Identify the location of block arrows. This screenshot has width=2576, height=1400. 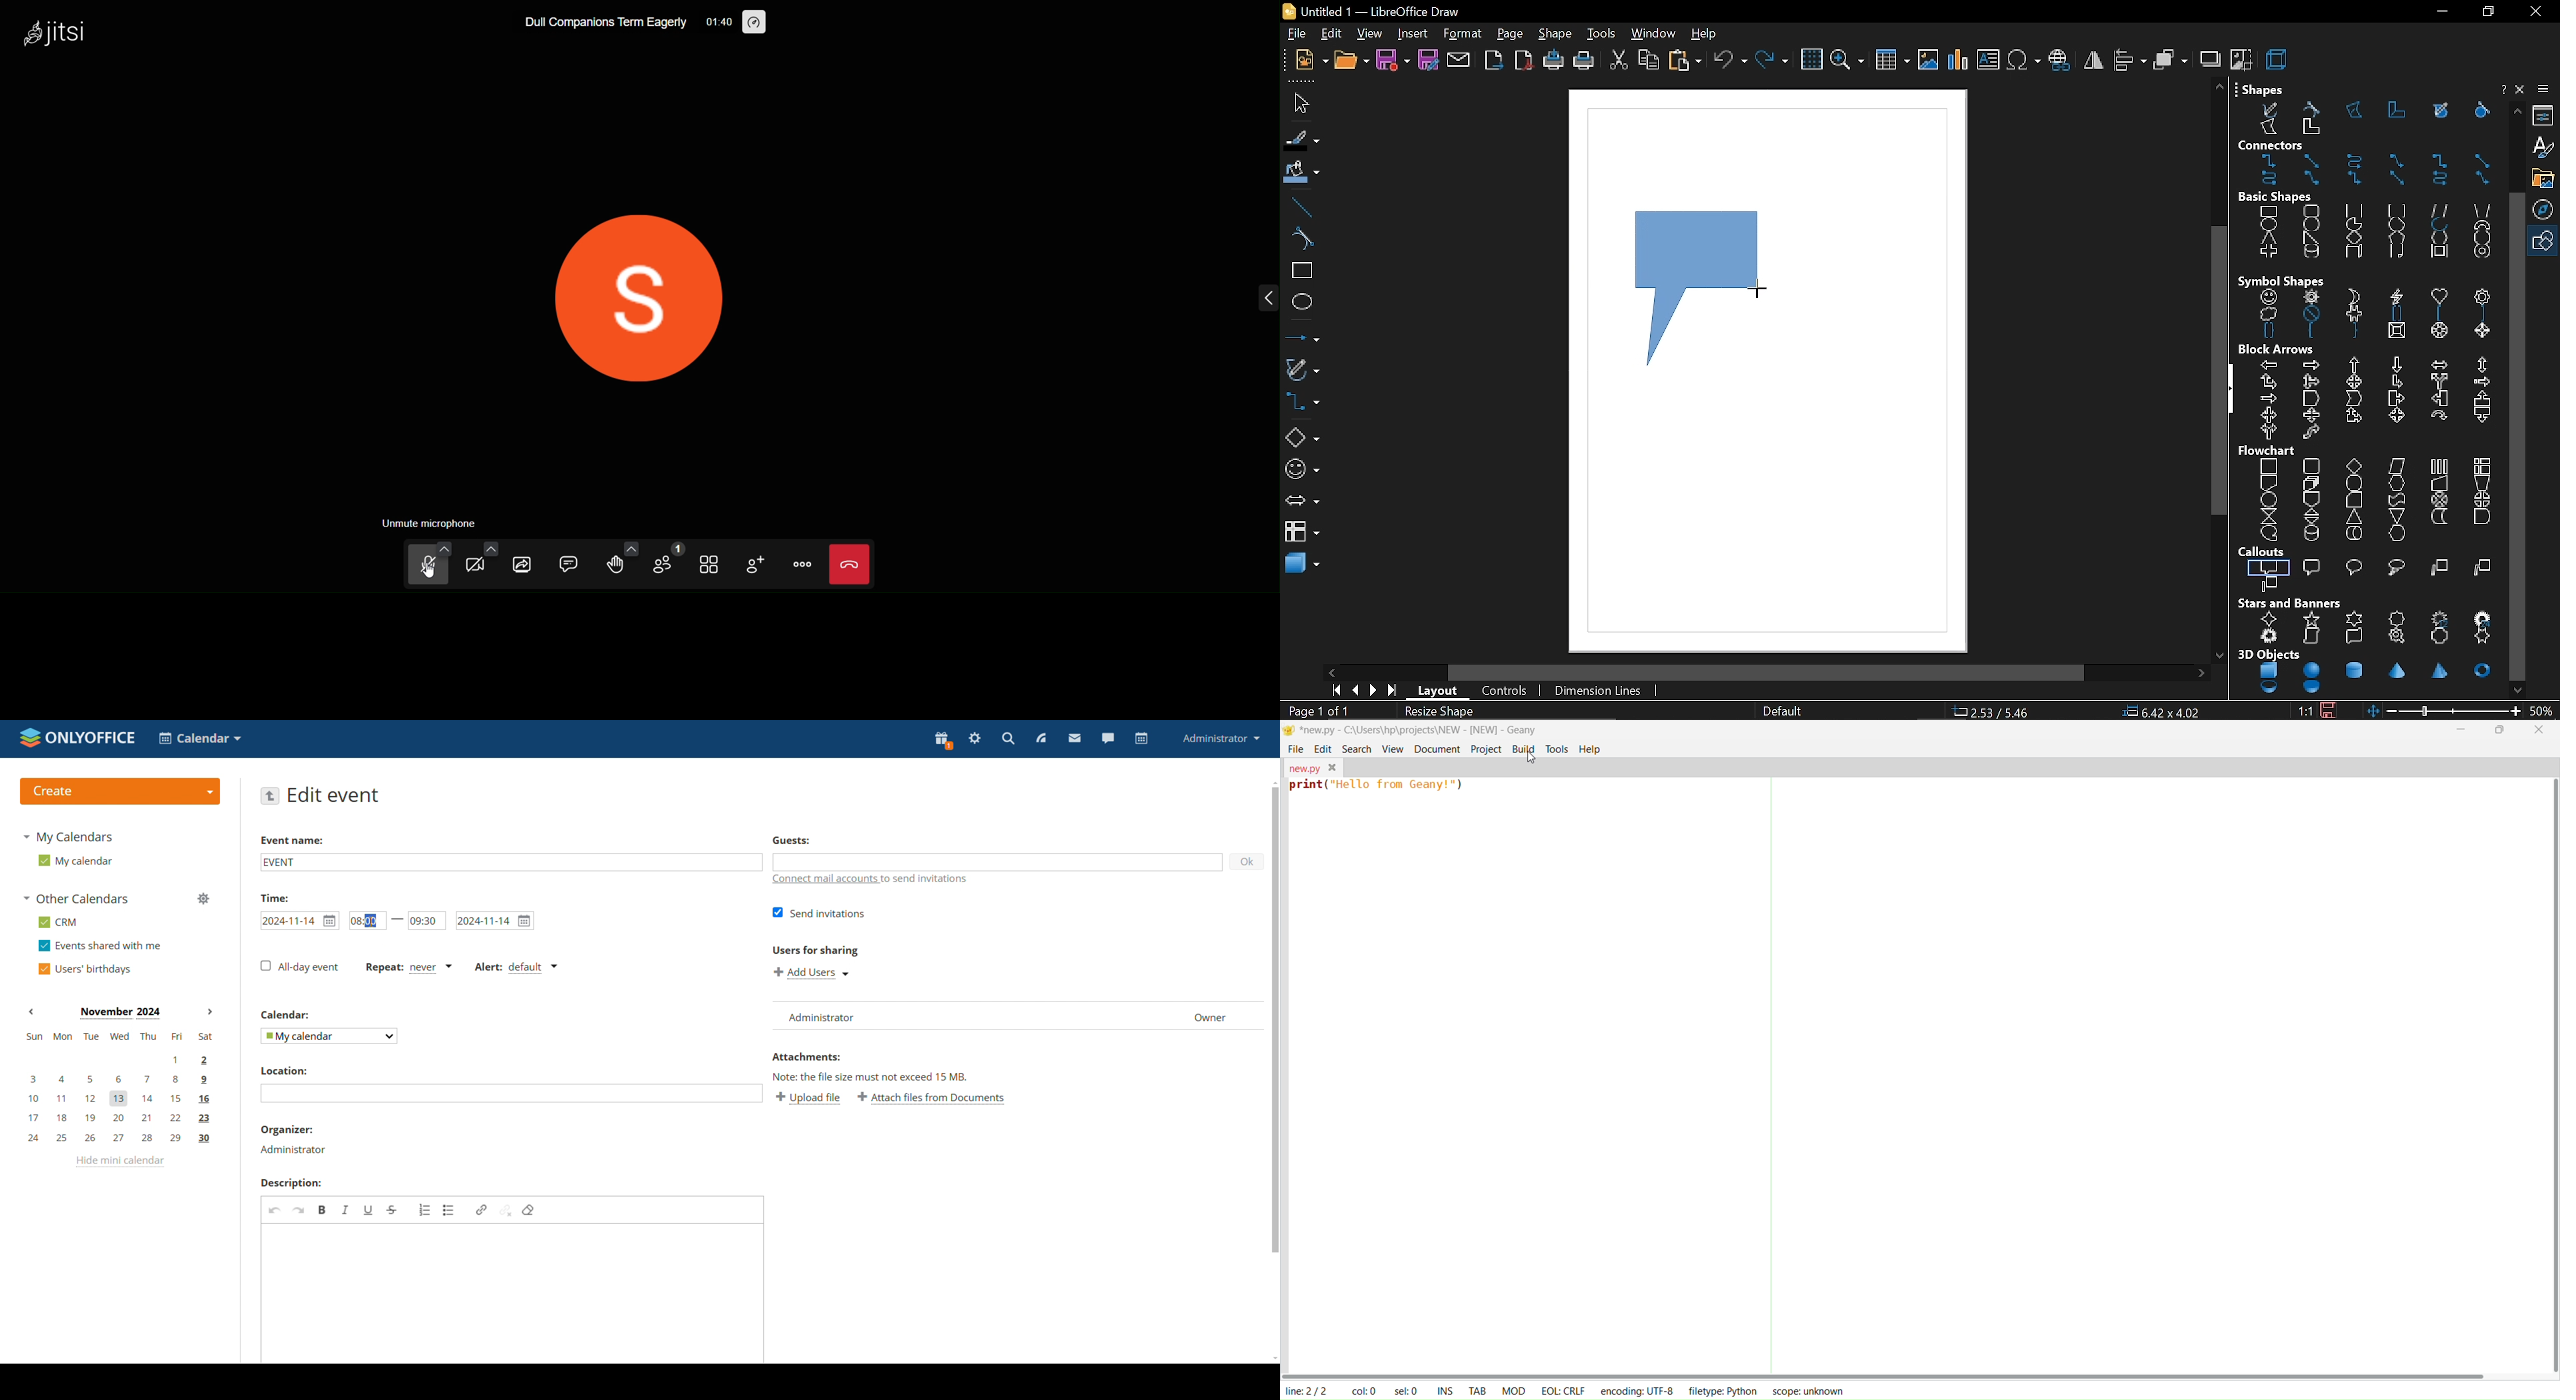
(2278, 350).